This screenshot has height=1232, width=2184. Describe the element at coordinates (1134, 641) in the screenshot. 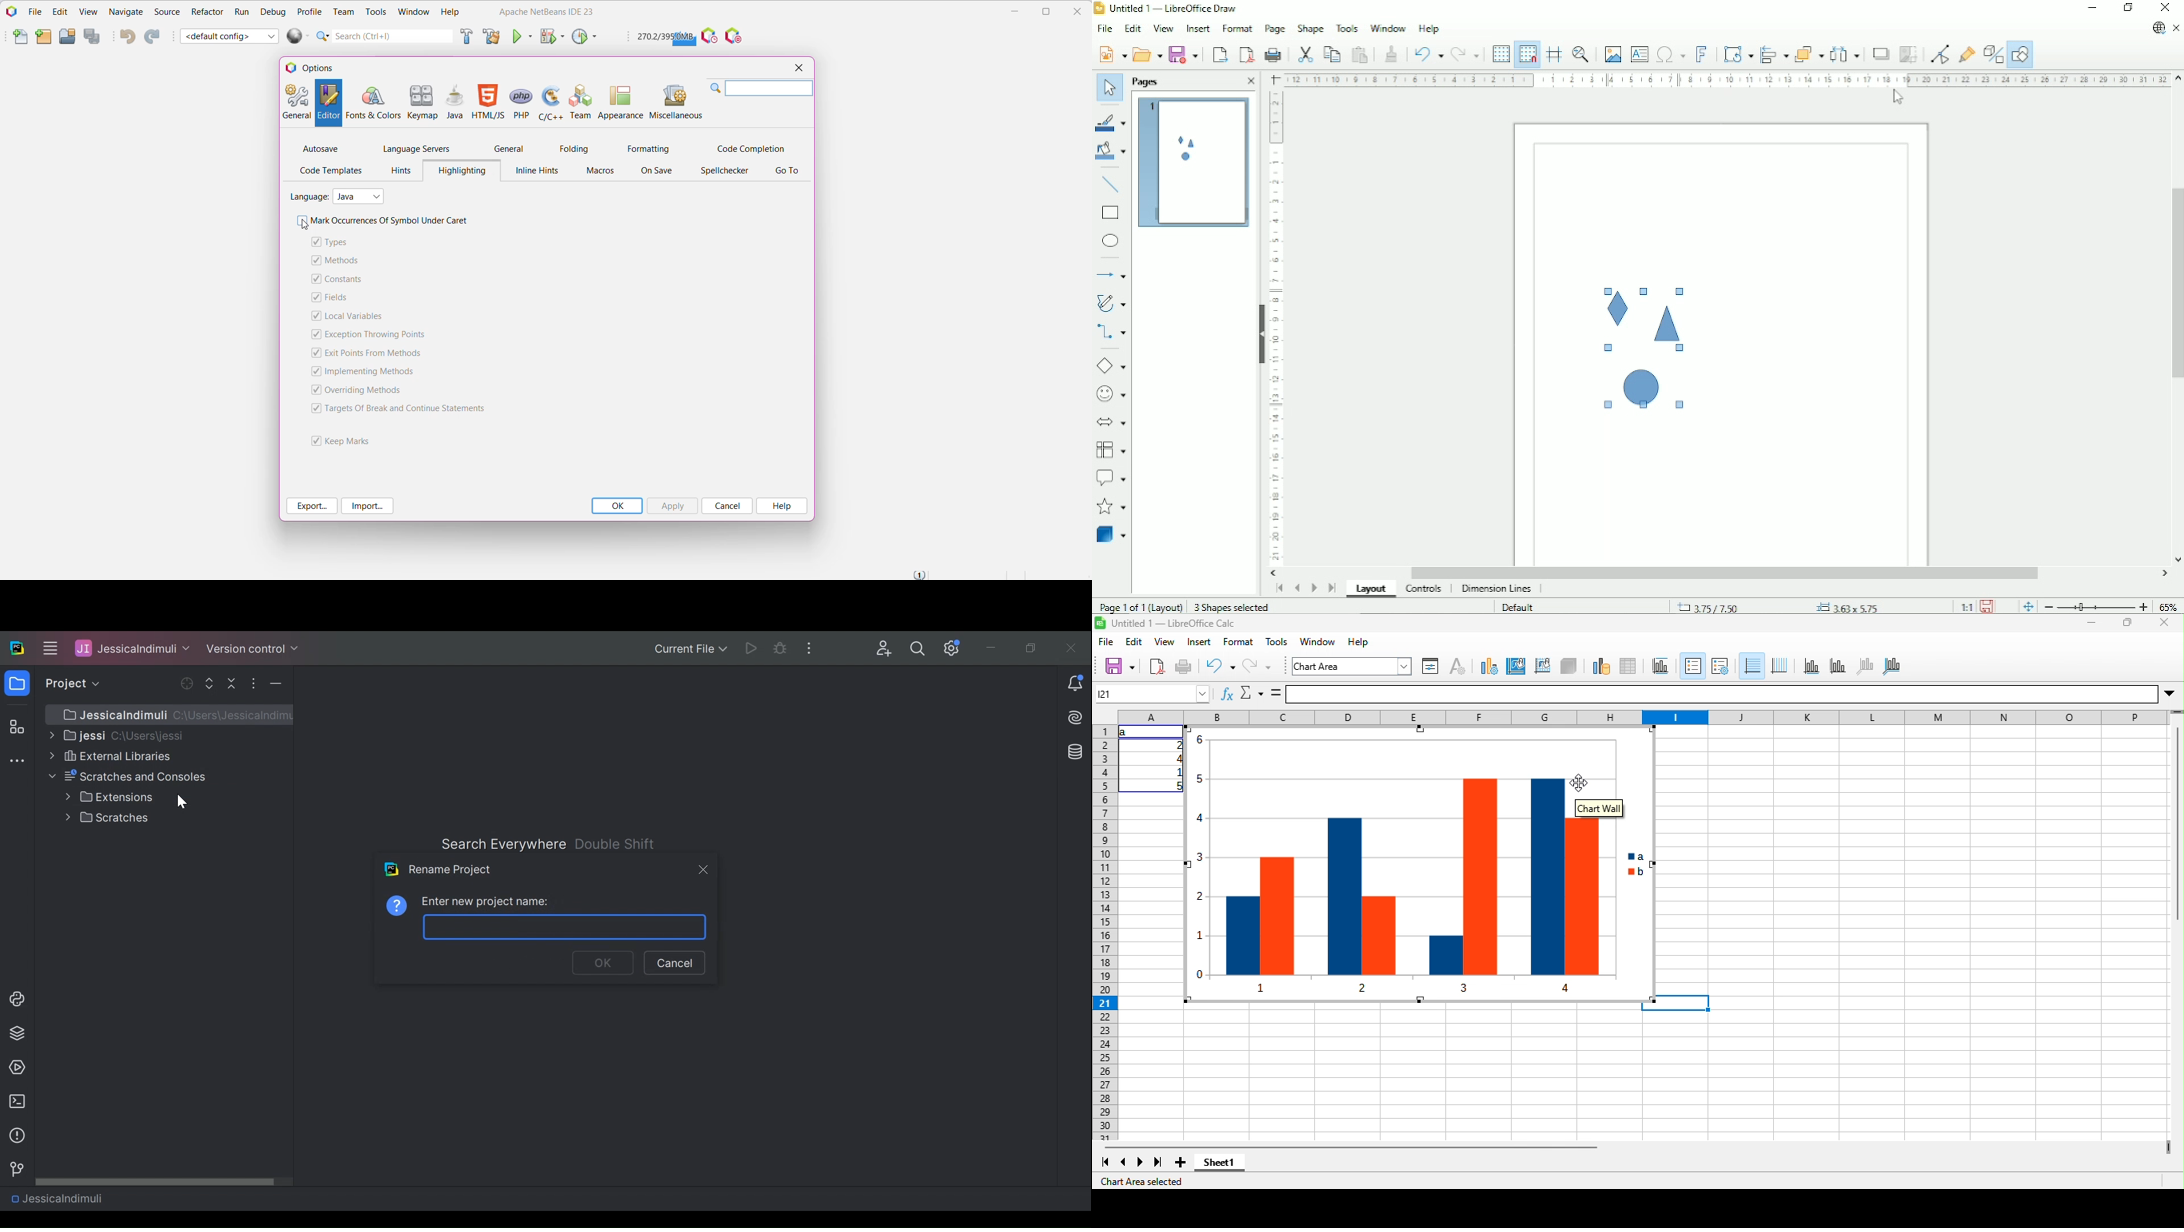

I see `edit` at that location.